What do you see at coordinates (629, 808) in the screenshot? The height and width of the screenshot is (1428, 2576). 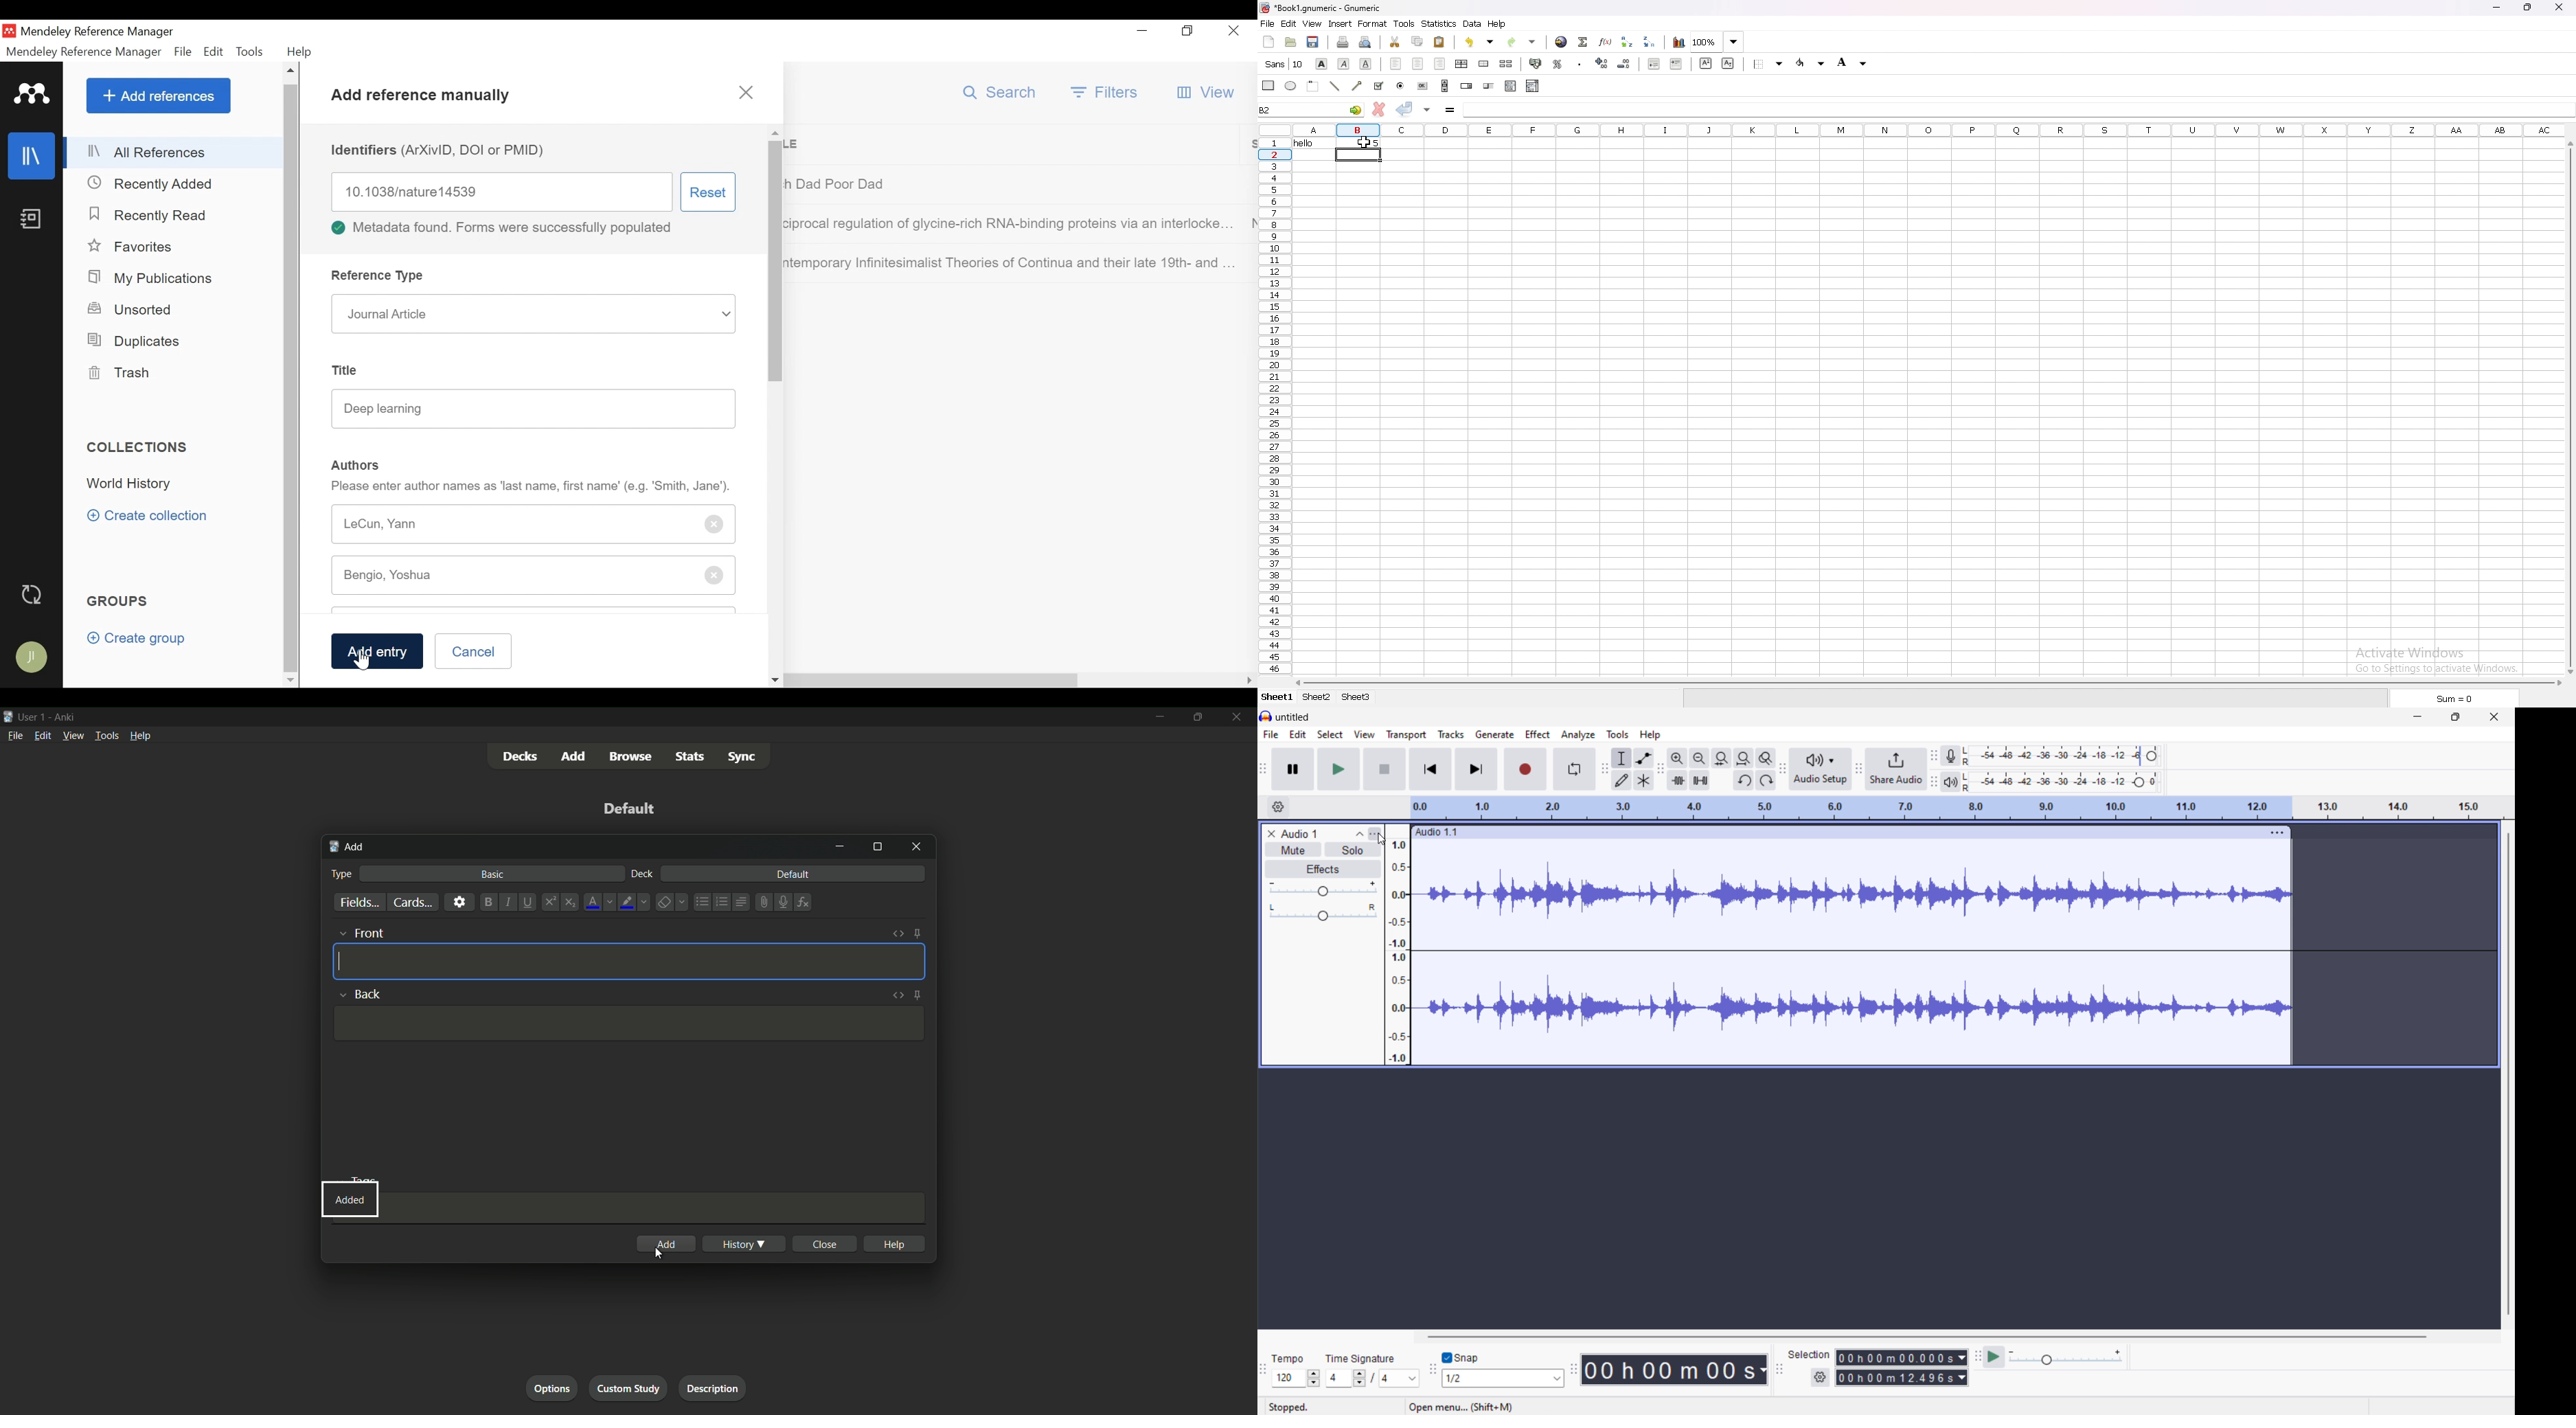 I see `default` at bounding box center [629, 808].